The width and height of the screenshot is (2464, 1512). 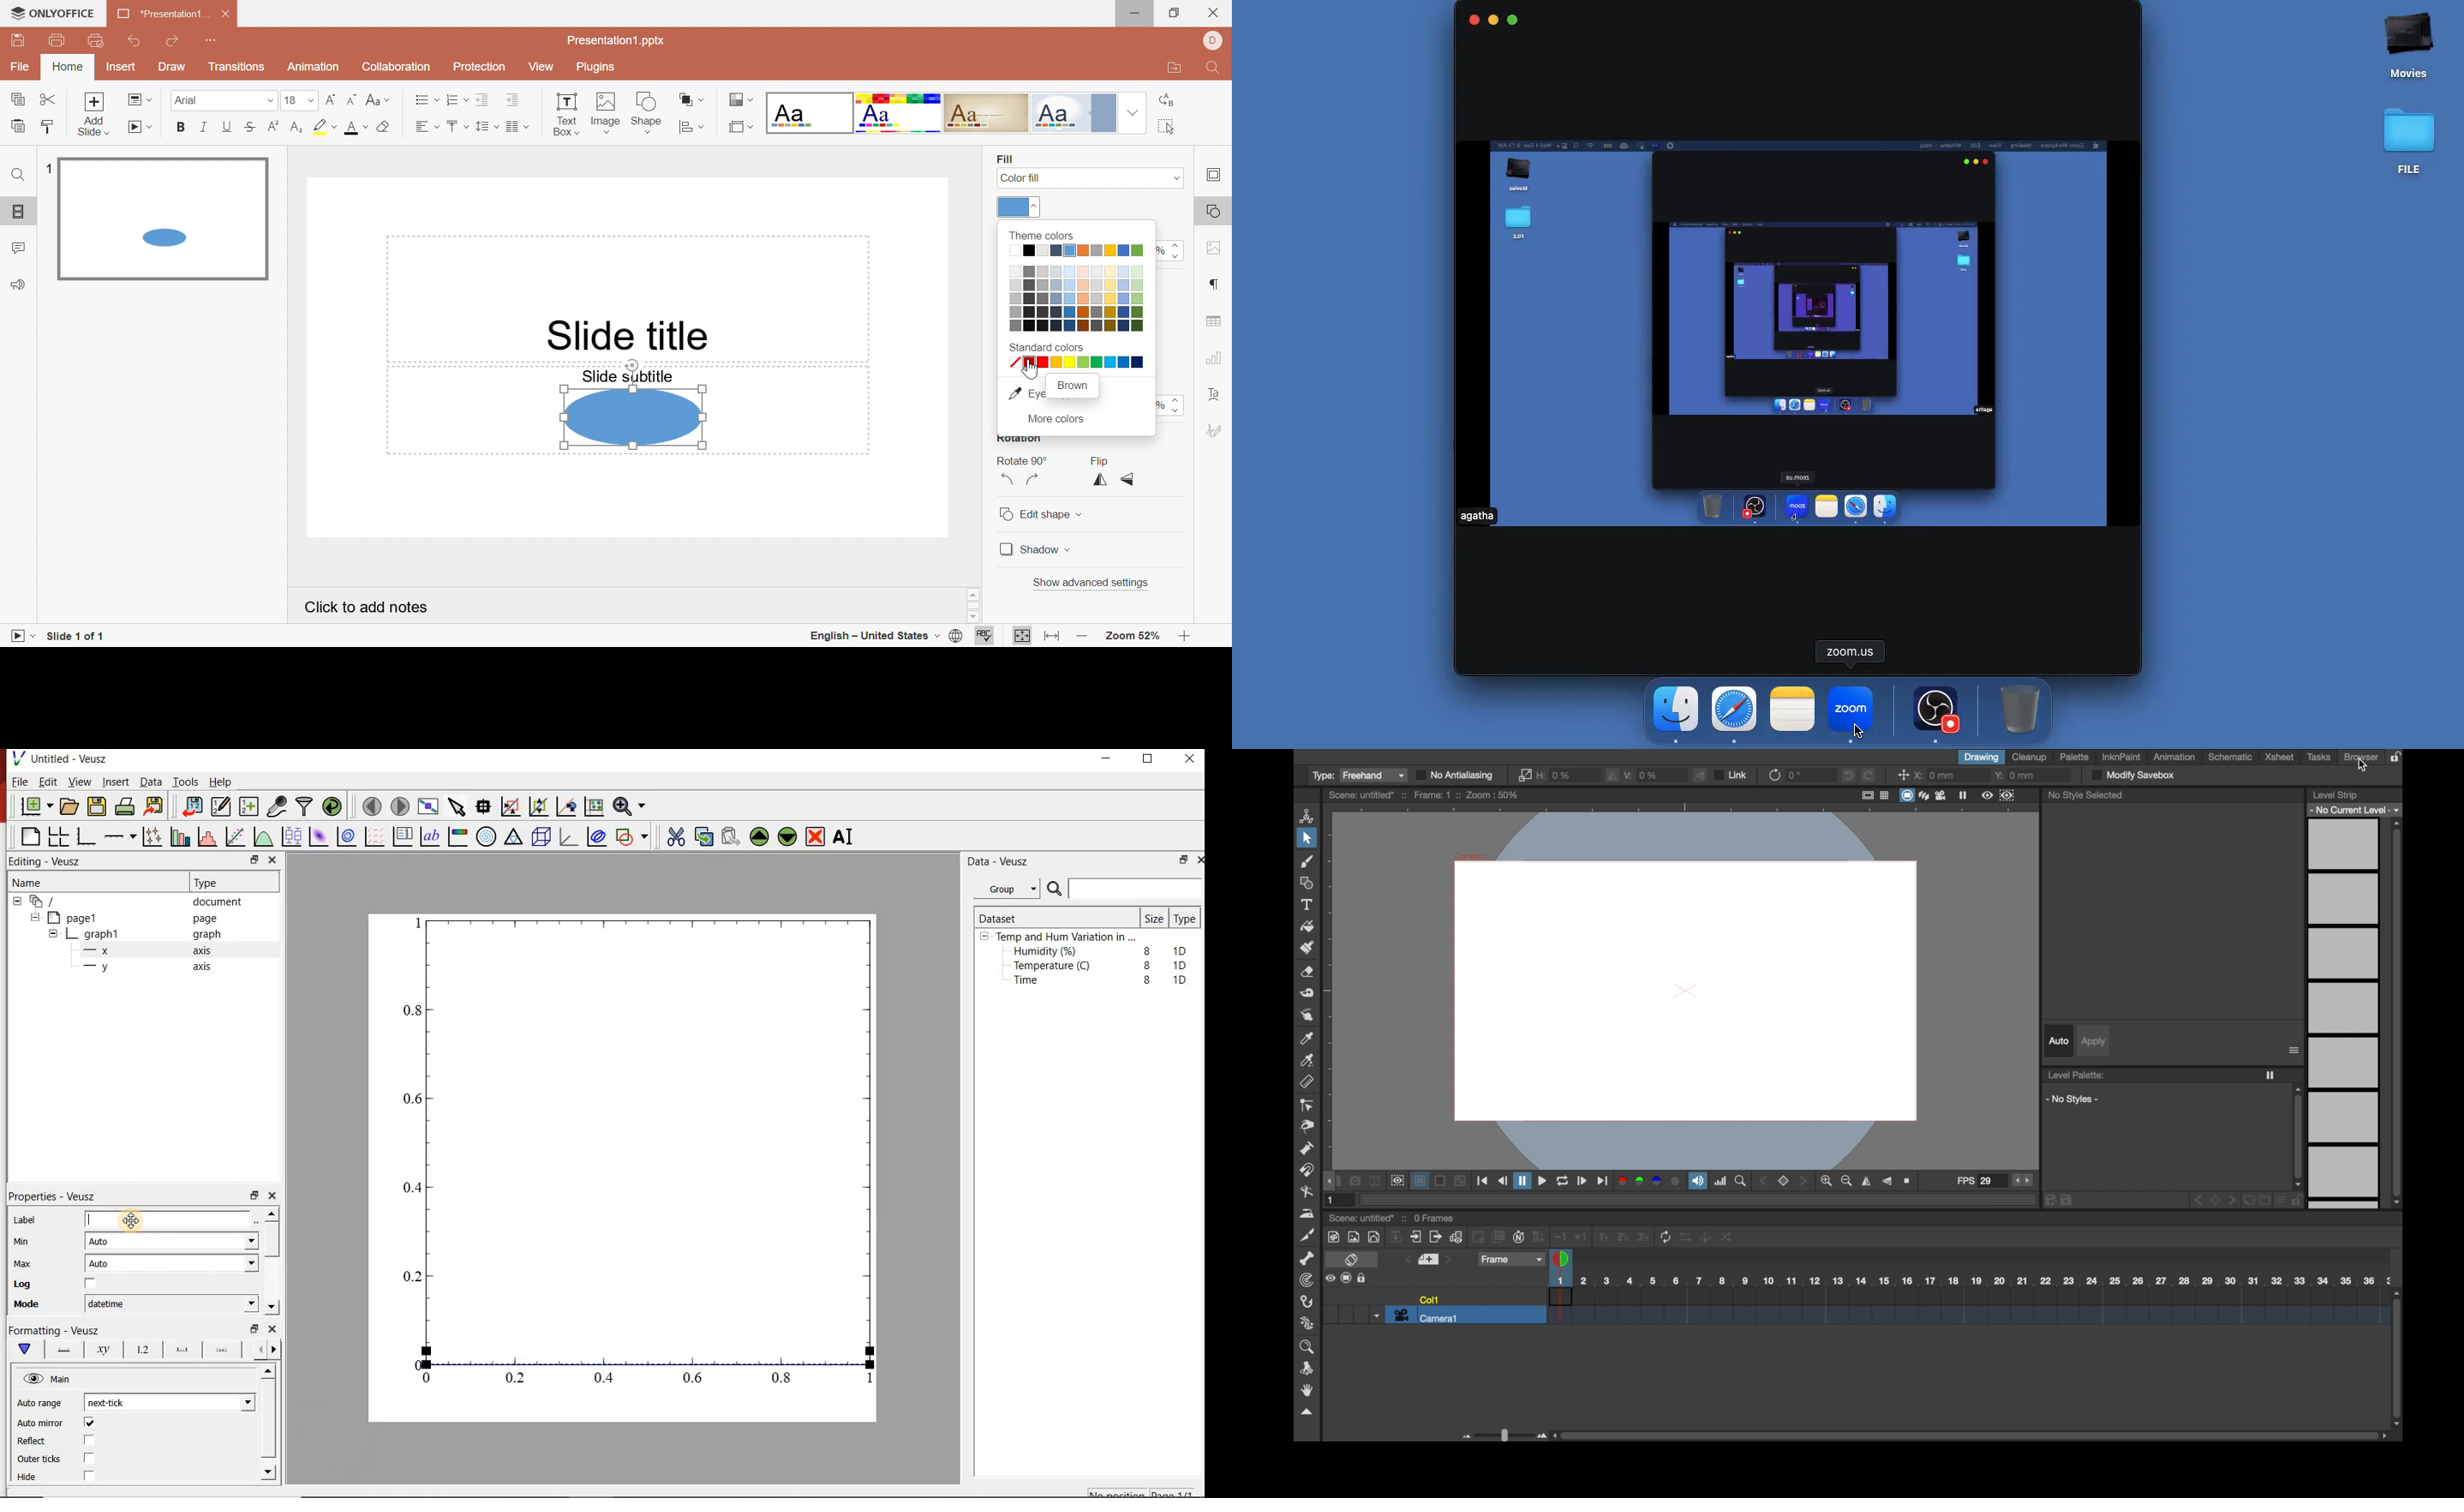 What do you see at coordinates (566, 116) in the screenshot?
I see `Text Box` at bounding box center [566, 116].